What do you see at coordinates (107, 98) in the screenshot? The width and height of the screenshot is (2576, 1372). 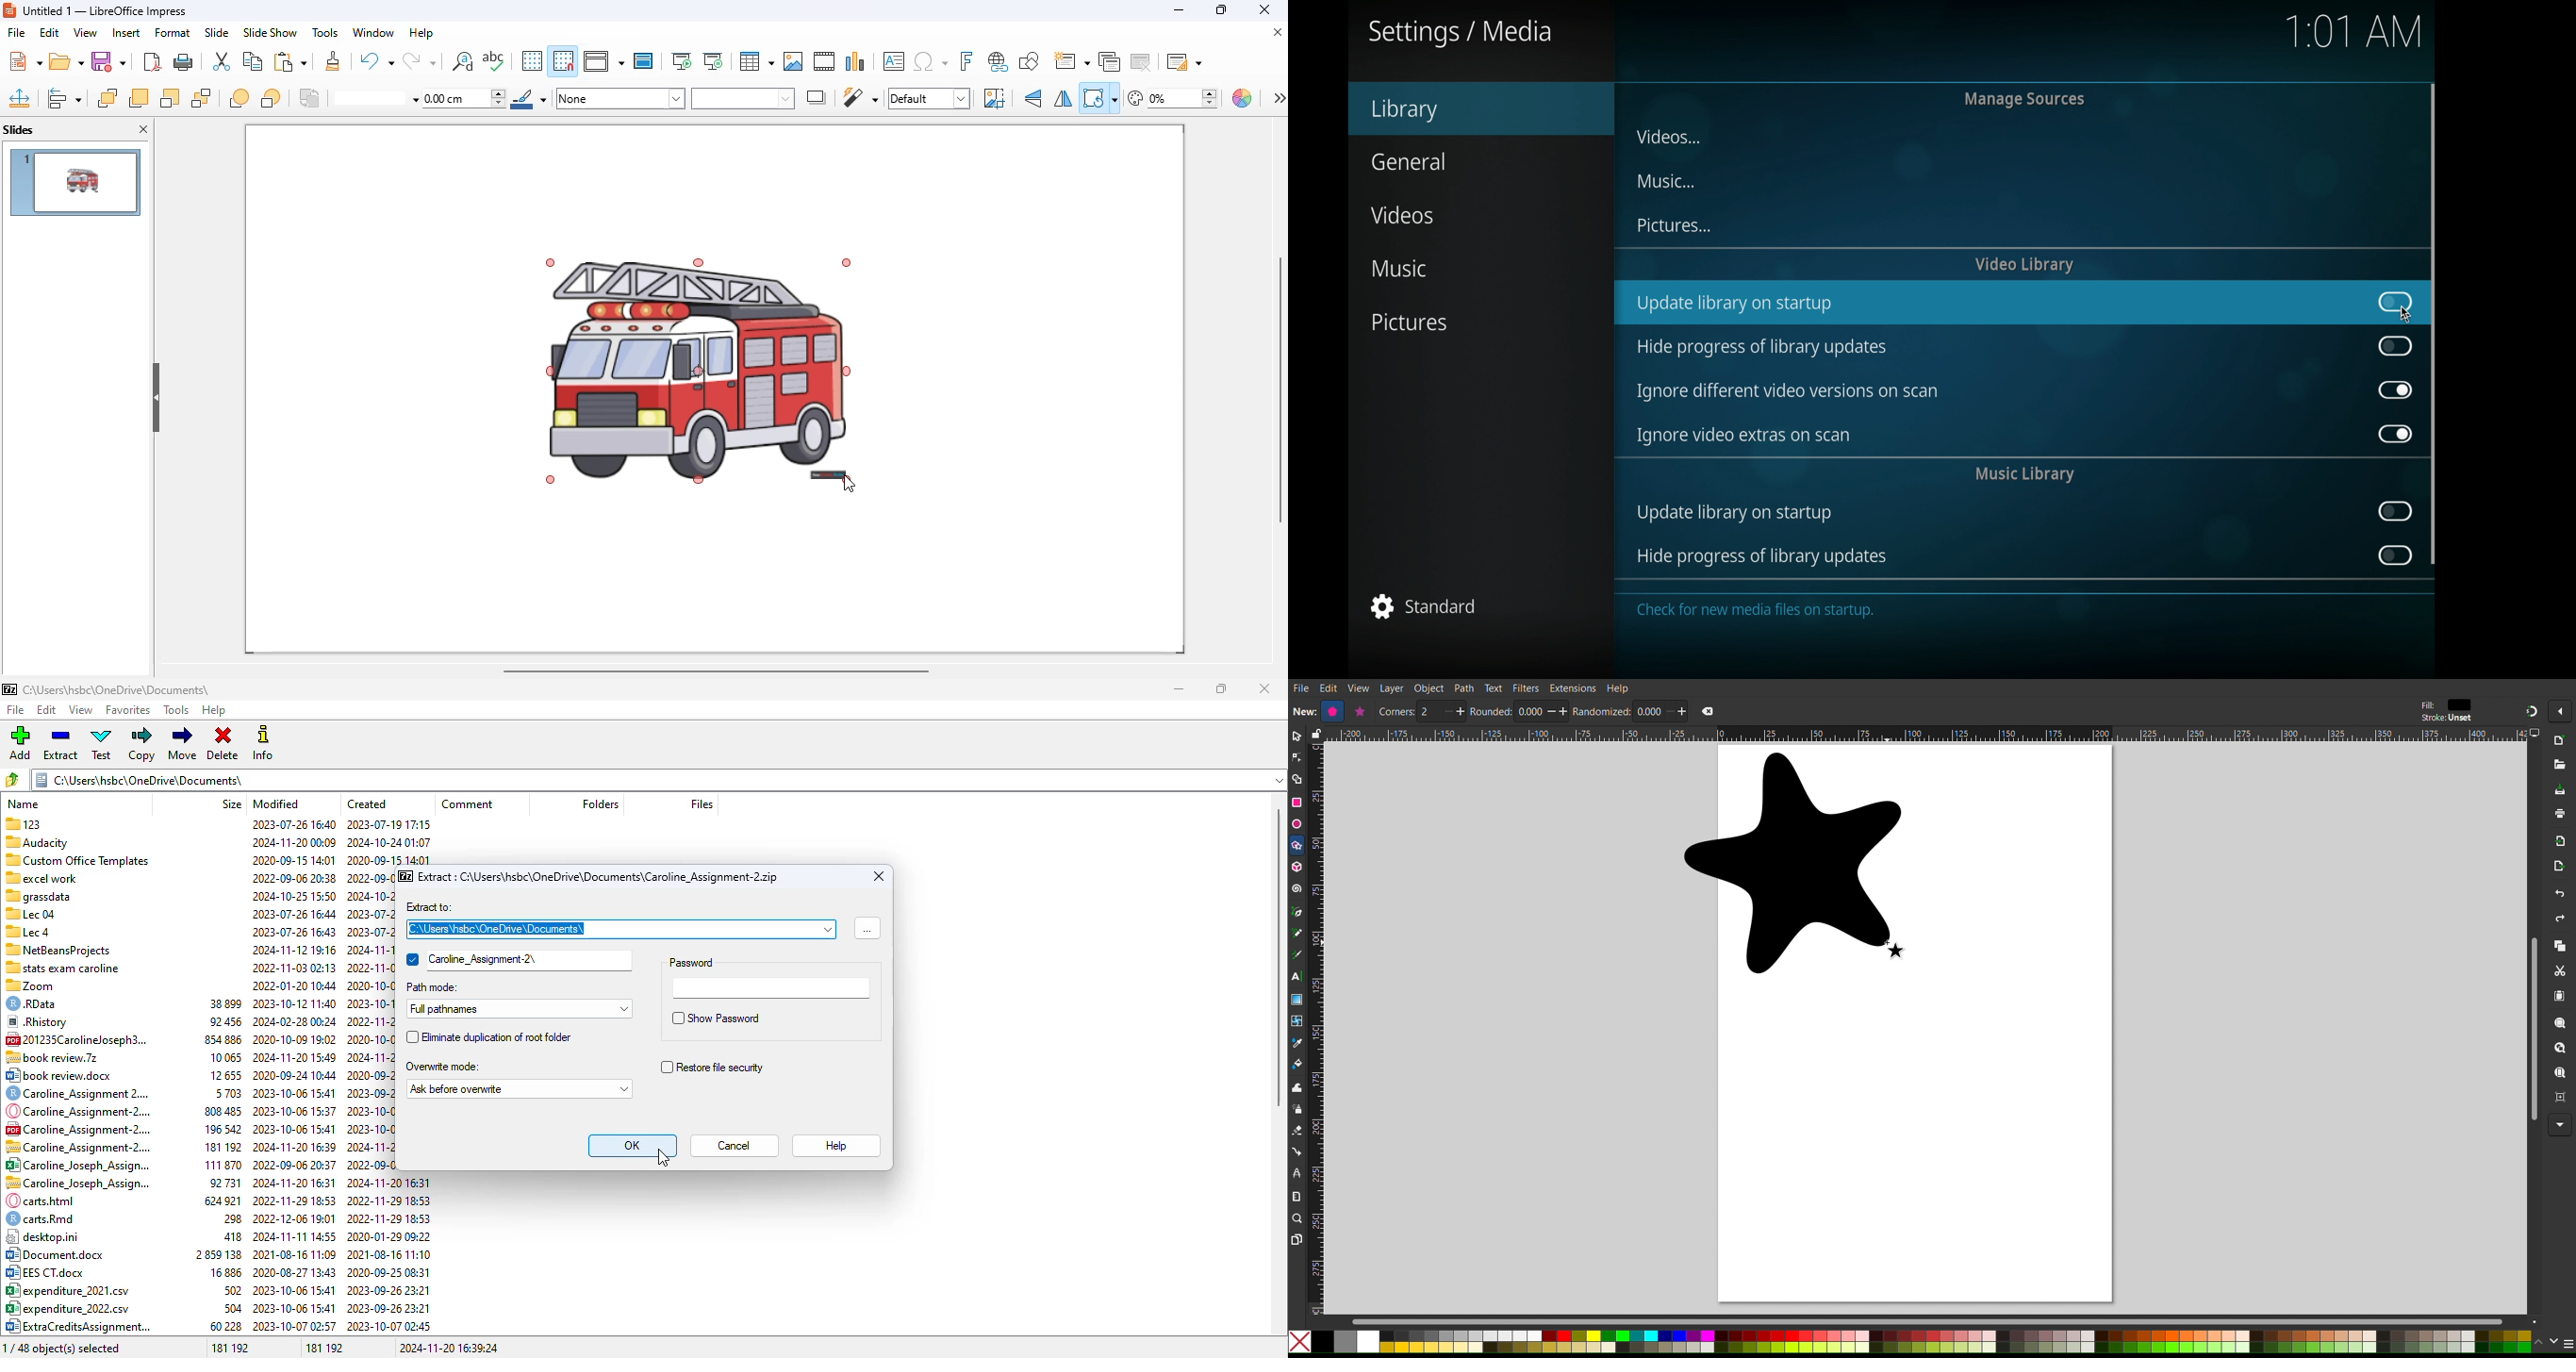 I see `bring to front` at bounding box center [107, 98].